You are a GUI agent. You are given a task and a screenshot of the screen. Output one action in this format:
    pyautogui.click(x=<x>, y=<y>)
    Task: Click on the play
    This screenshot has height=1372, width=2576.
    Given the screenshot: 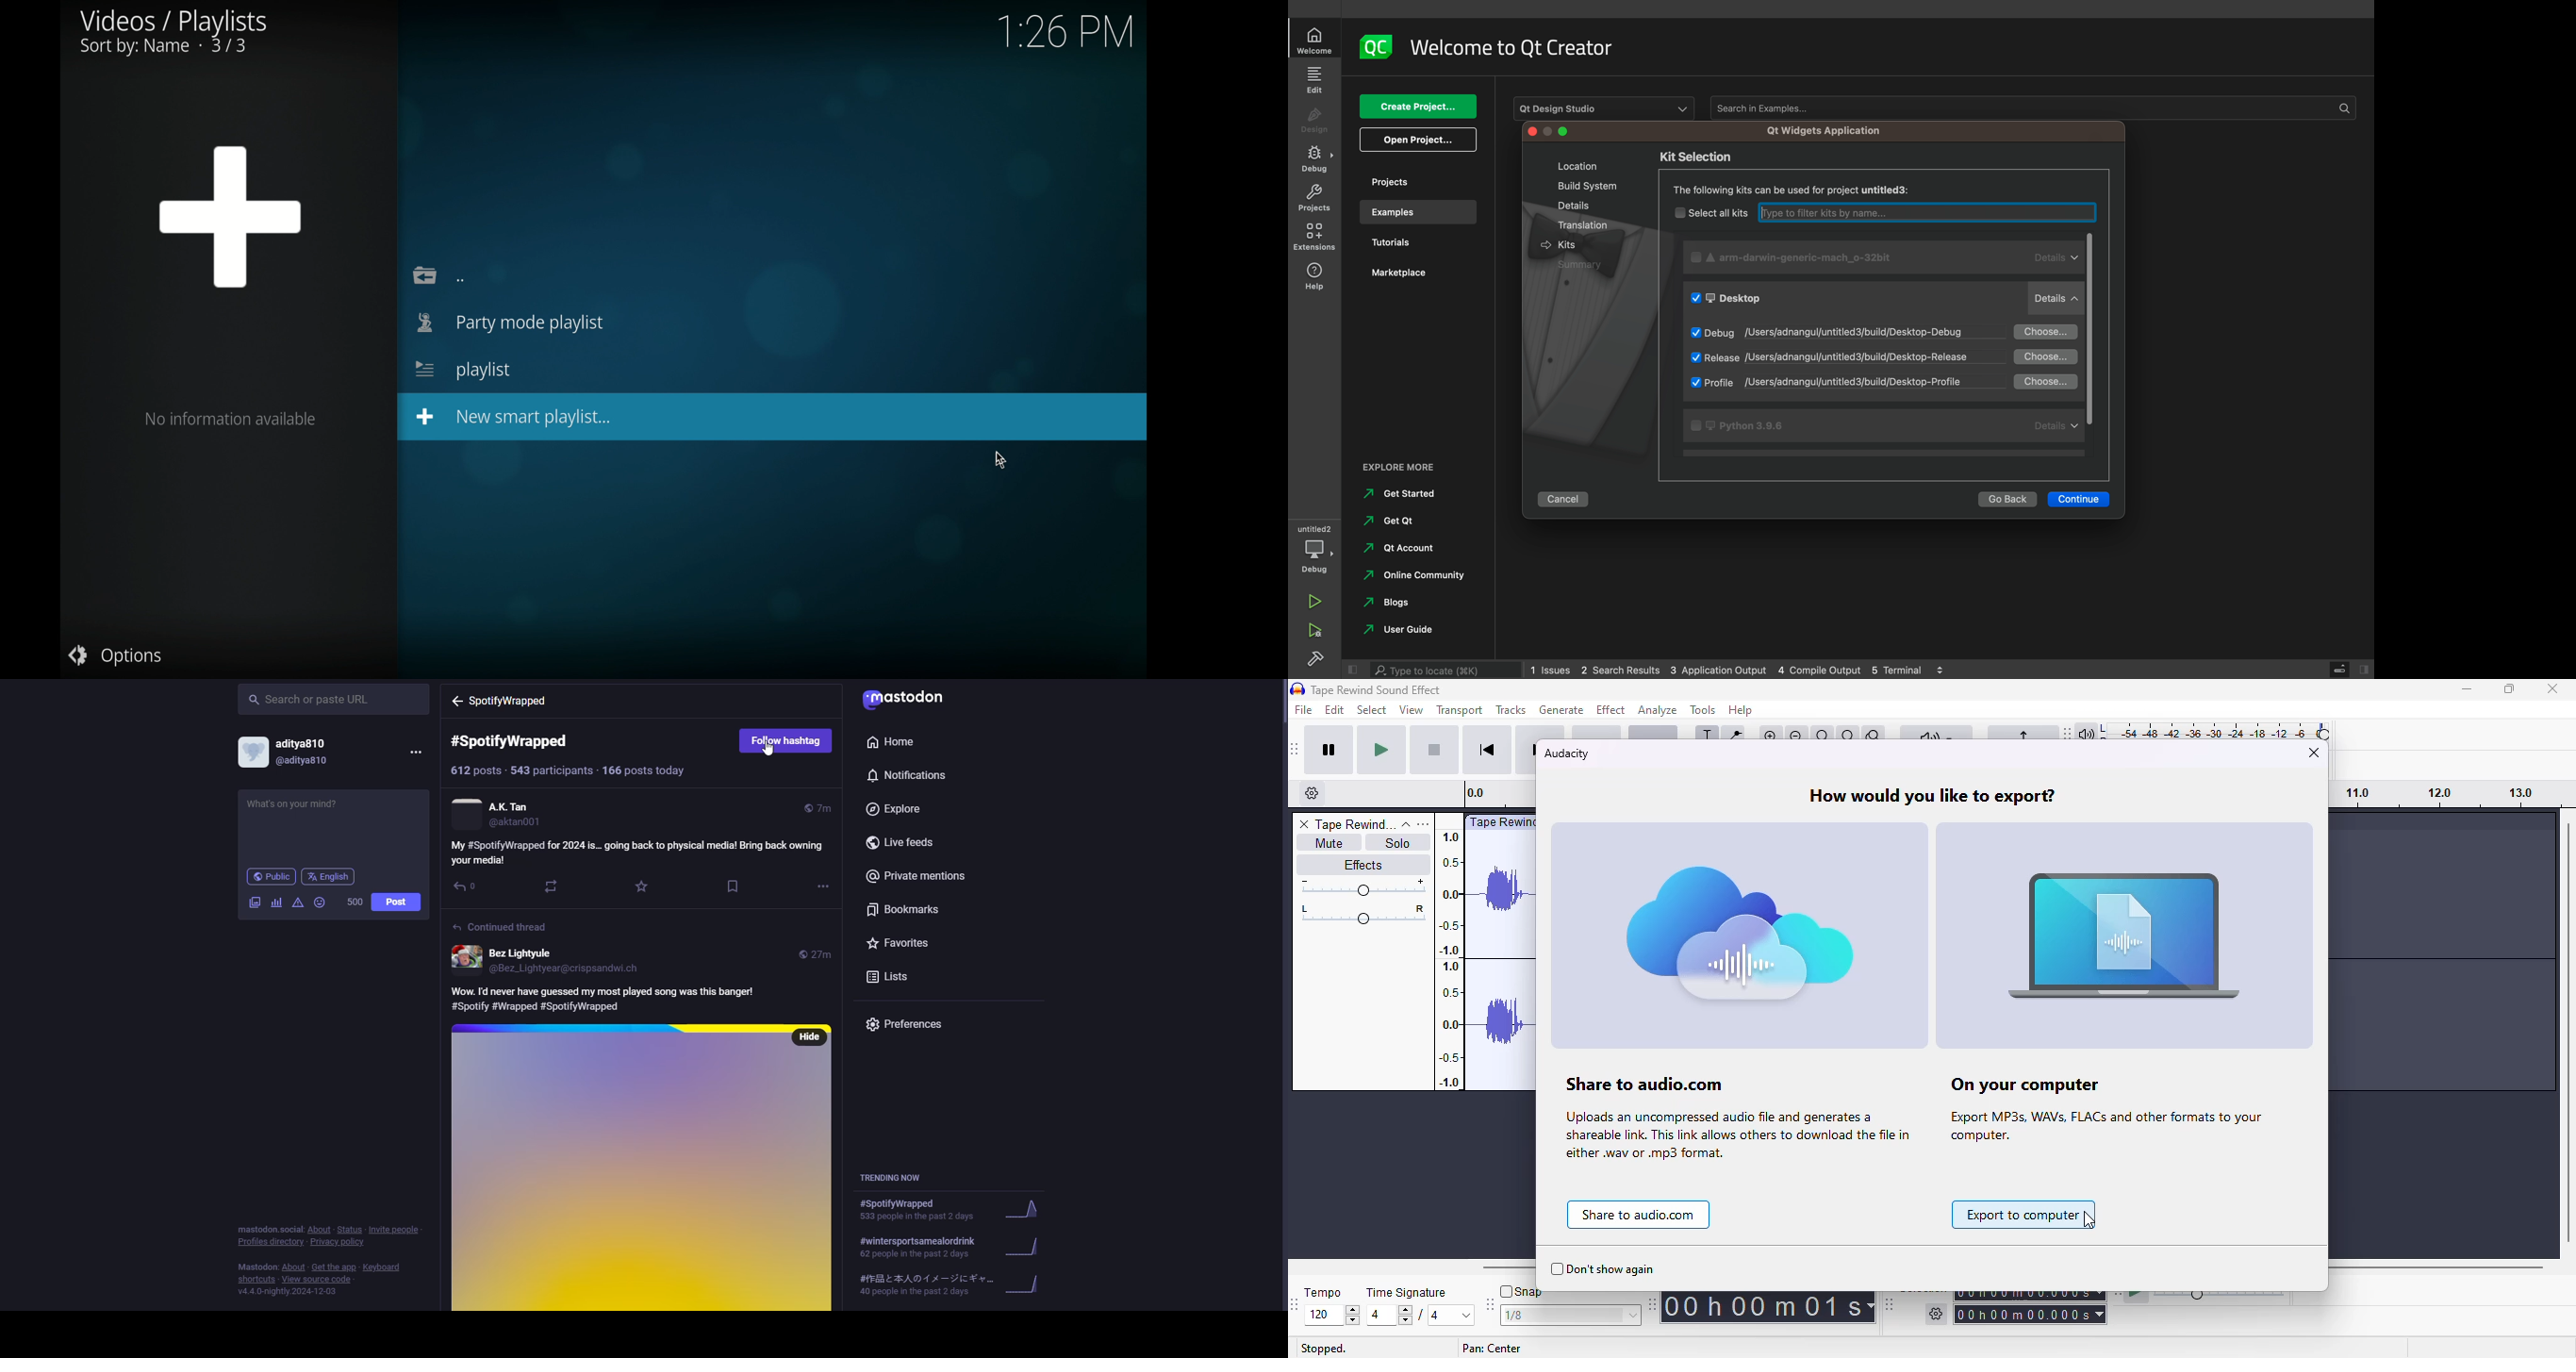 What is the action you would take?
    pyautogui.click(x=1382, y=752)
    